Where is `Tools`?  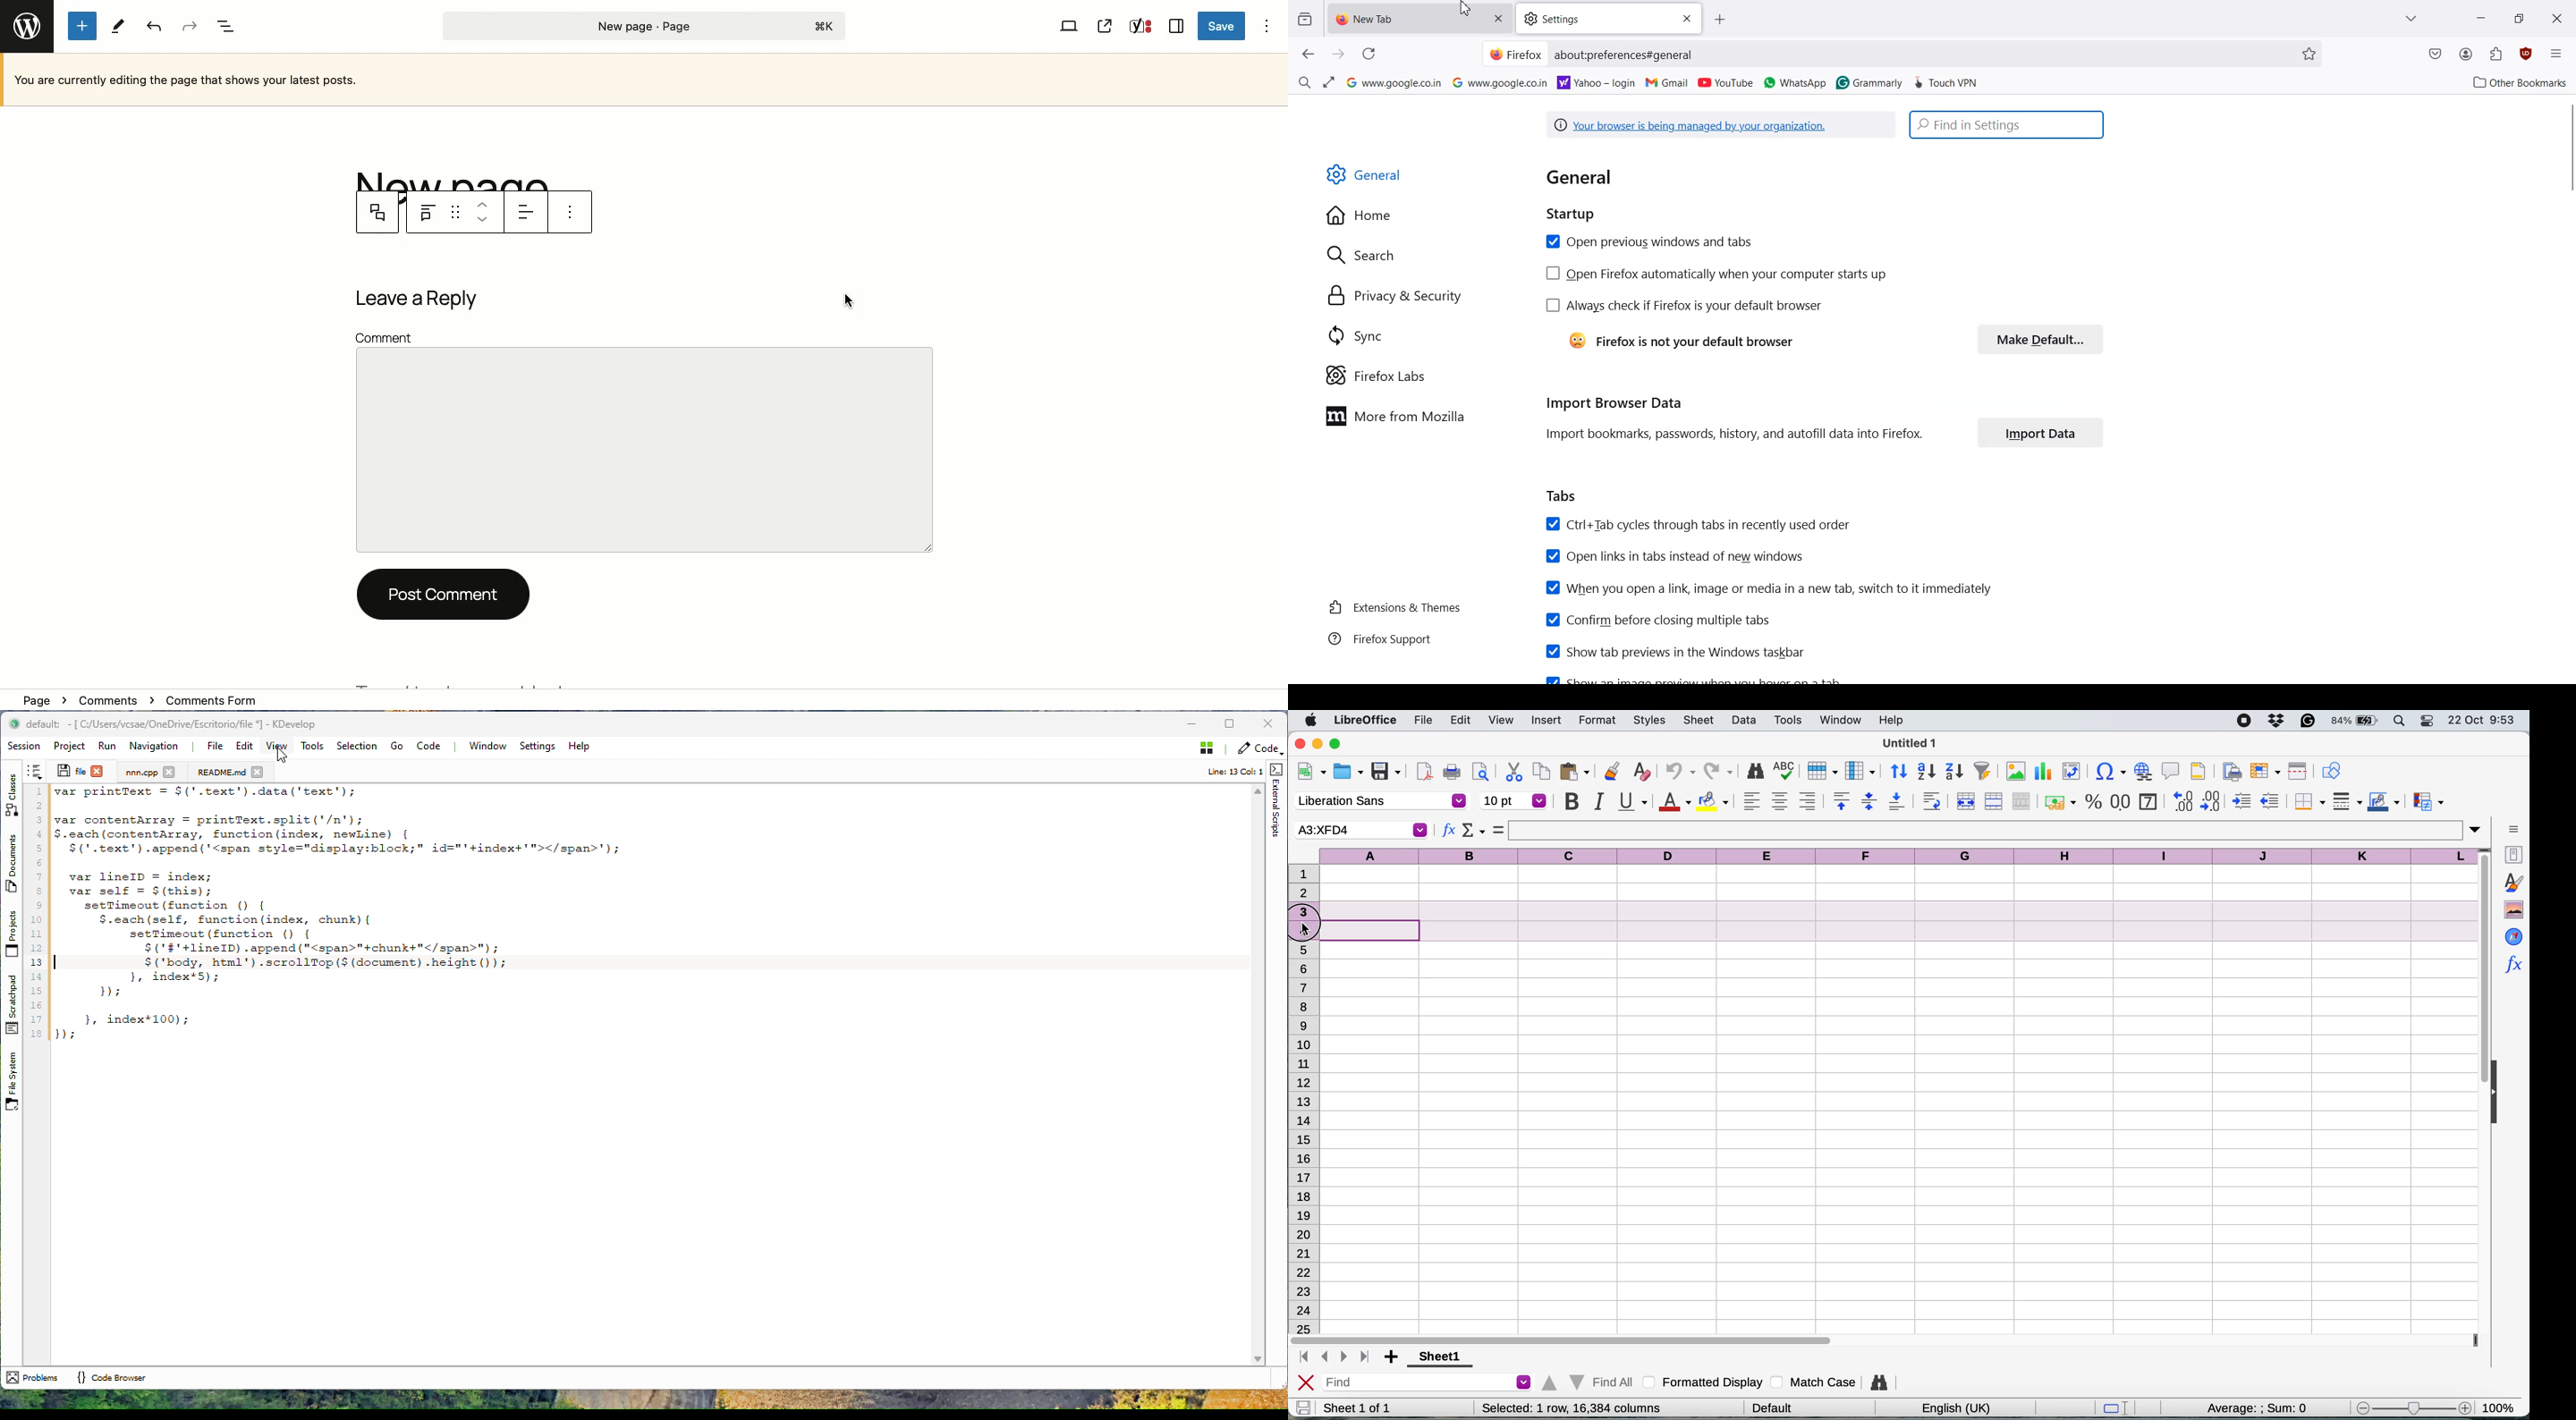 Tools is located at coordinates (117, 26).